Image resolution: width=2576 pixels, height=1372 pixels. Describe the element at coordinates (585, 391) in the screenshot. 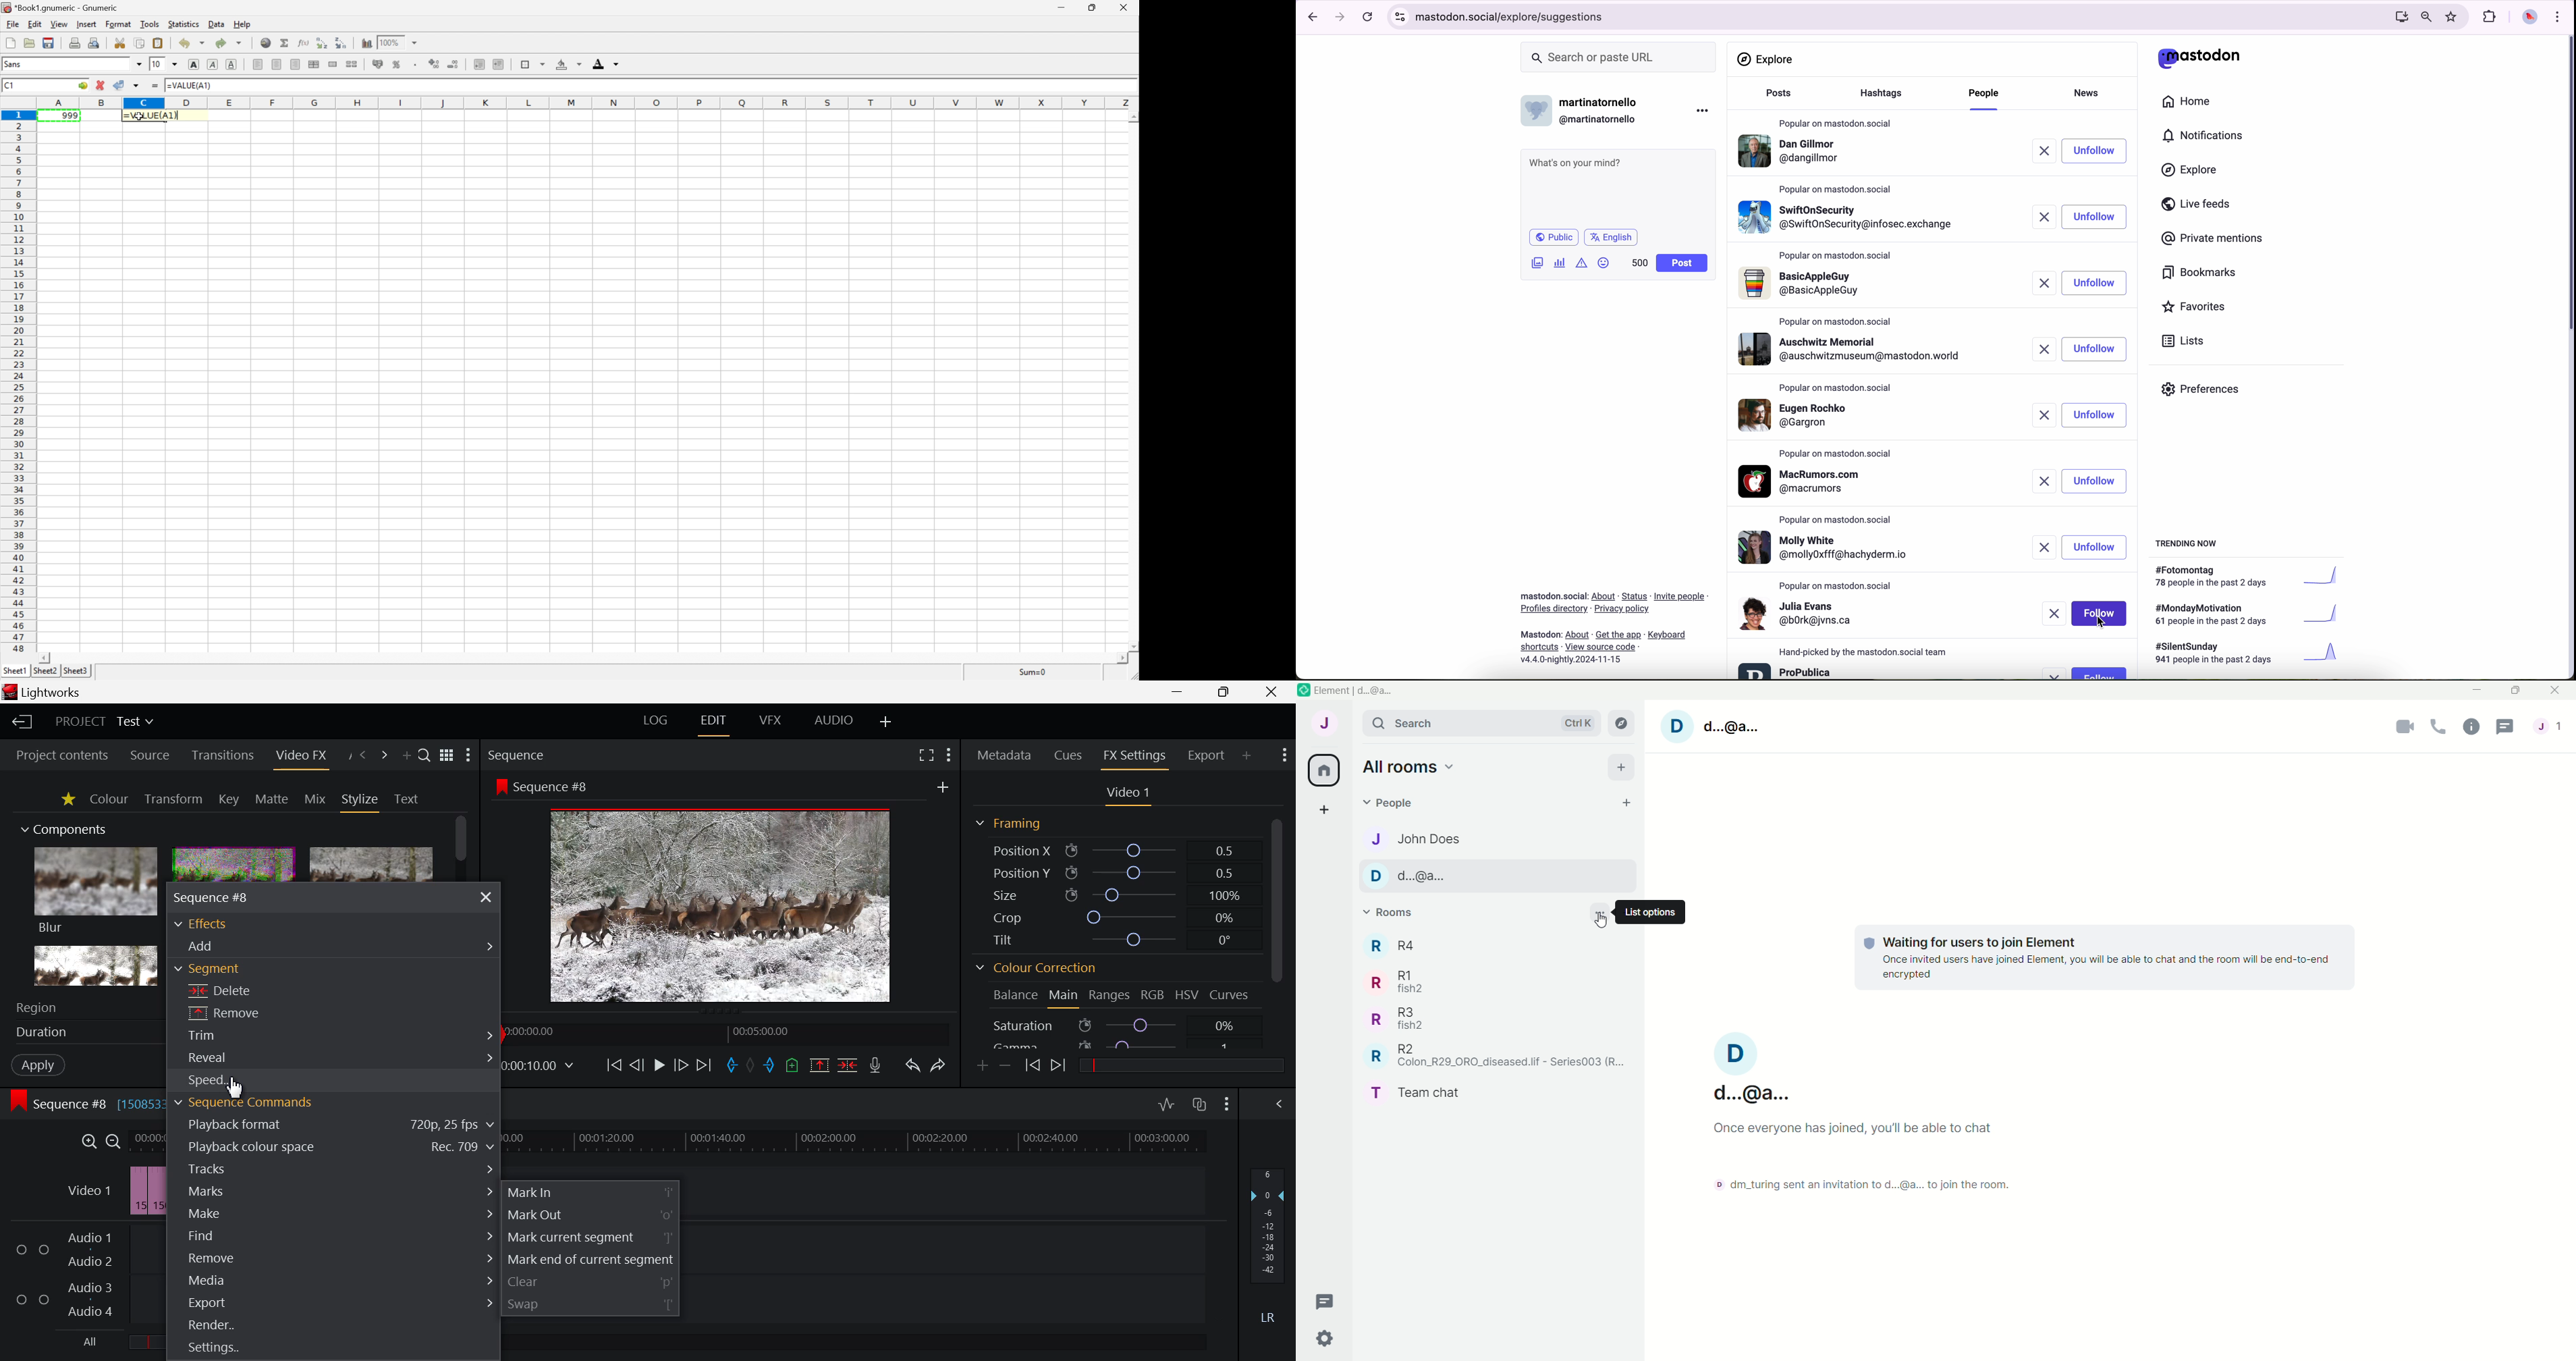

I see `Cells` at that location.